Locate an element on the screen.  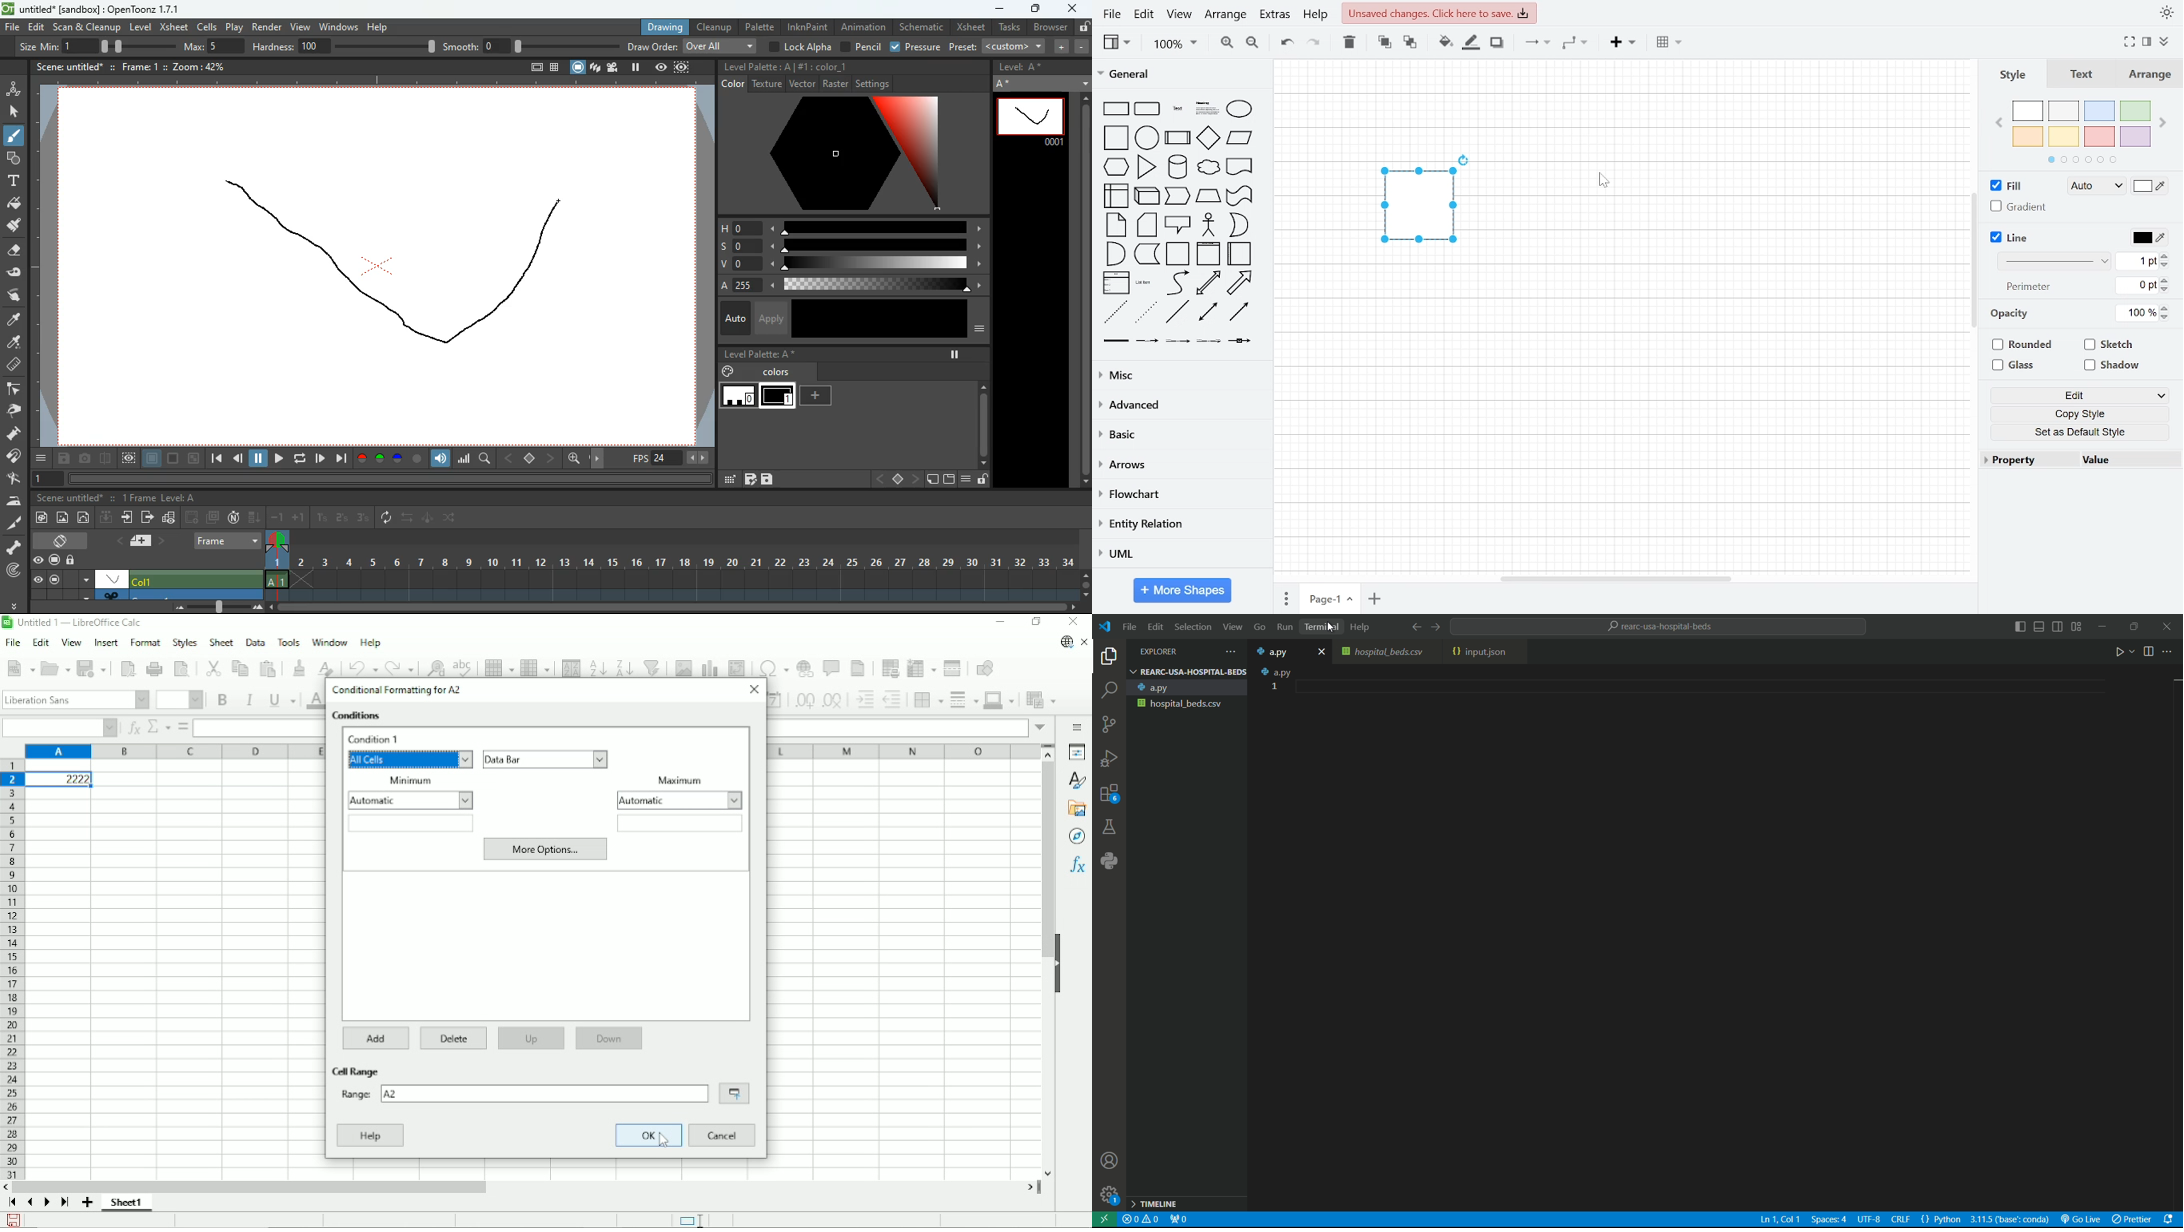
cylinder is located at coordinates (1179, 167).